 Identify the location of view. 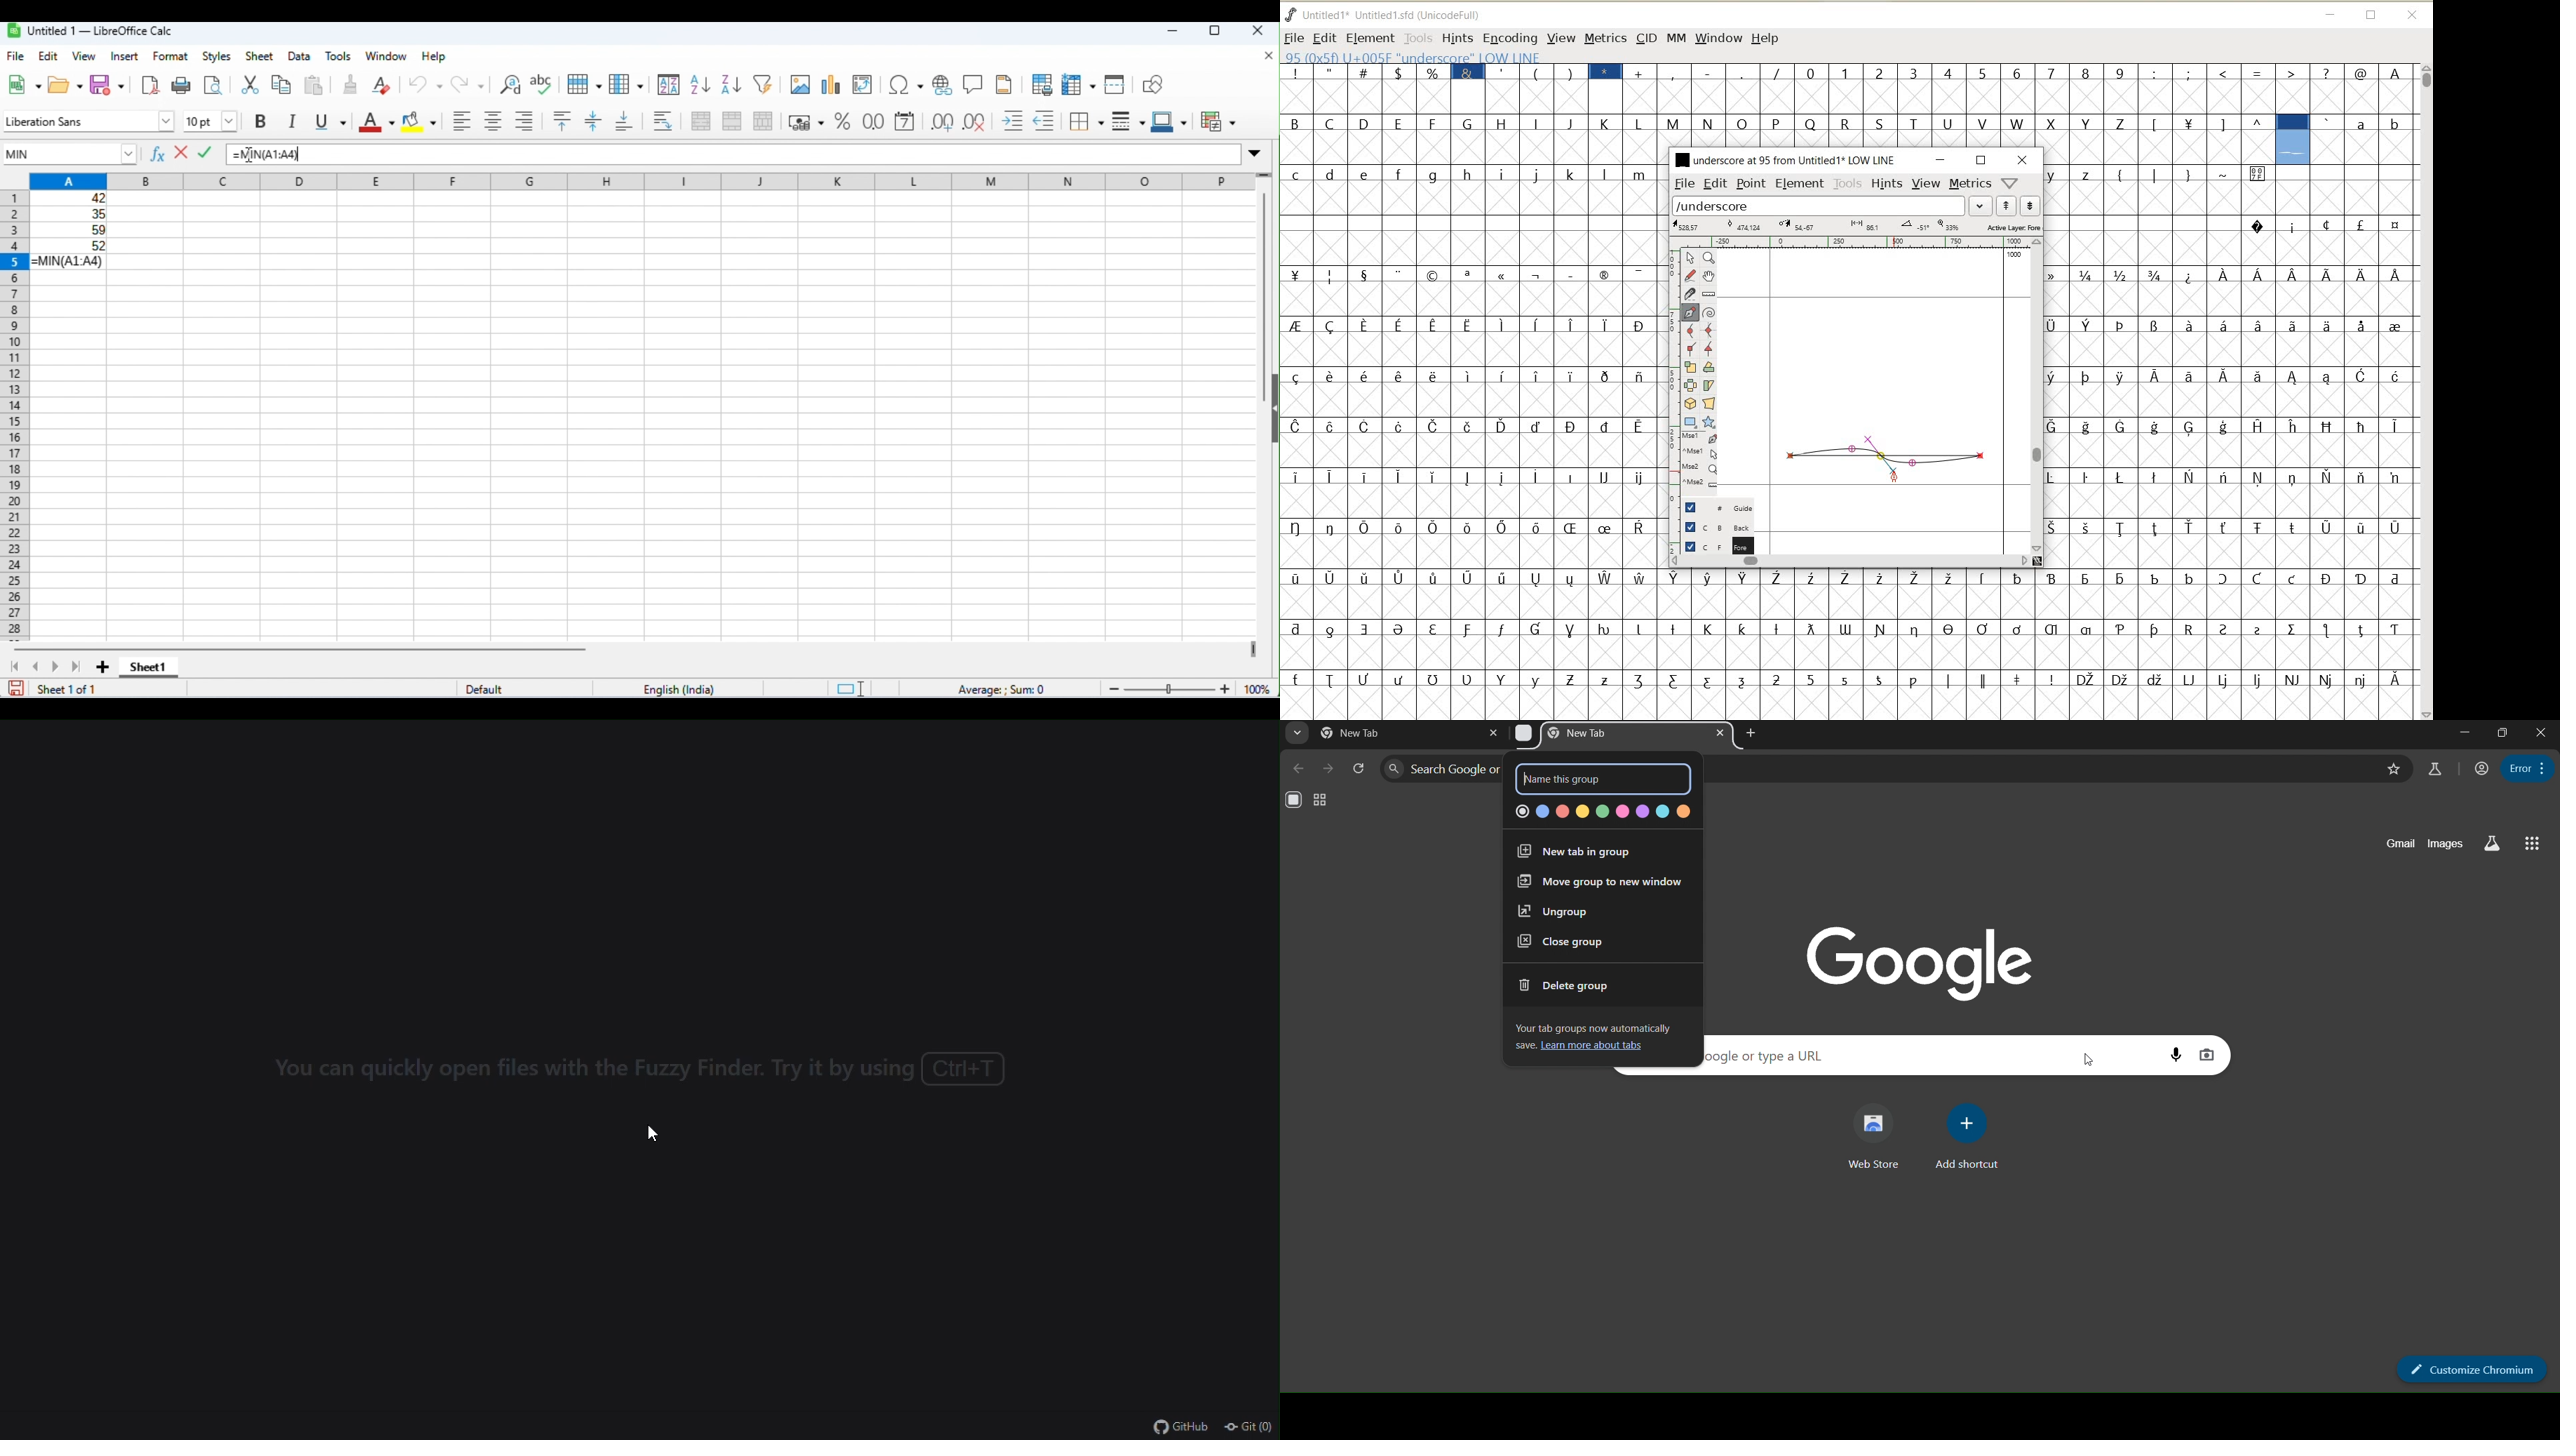
(84, 56).